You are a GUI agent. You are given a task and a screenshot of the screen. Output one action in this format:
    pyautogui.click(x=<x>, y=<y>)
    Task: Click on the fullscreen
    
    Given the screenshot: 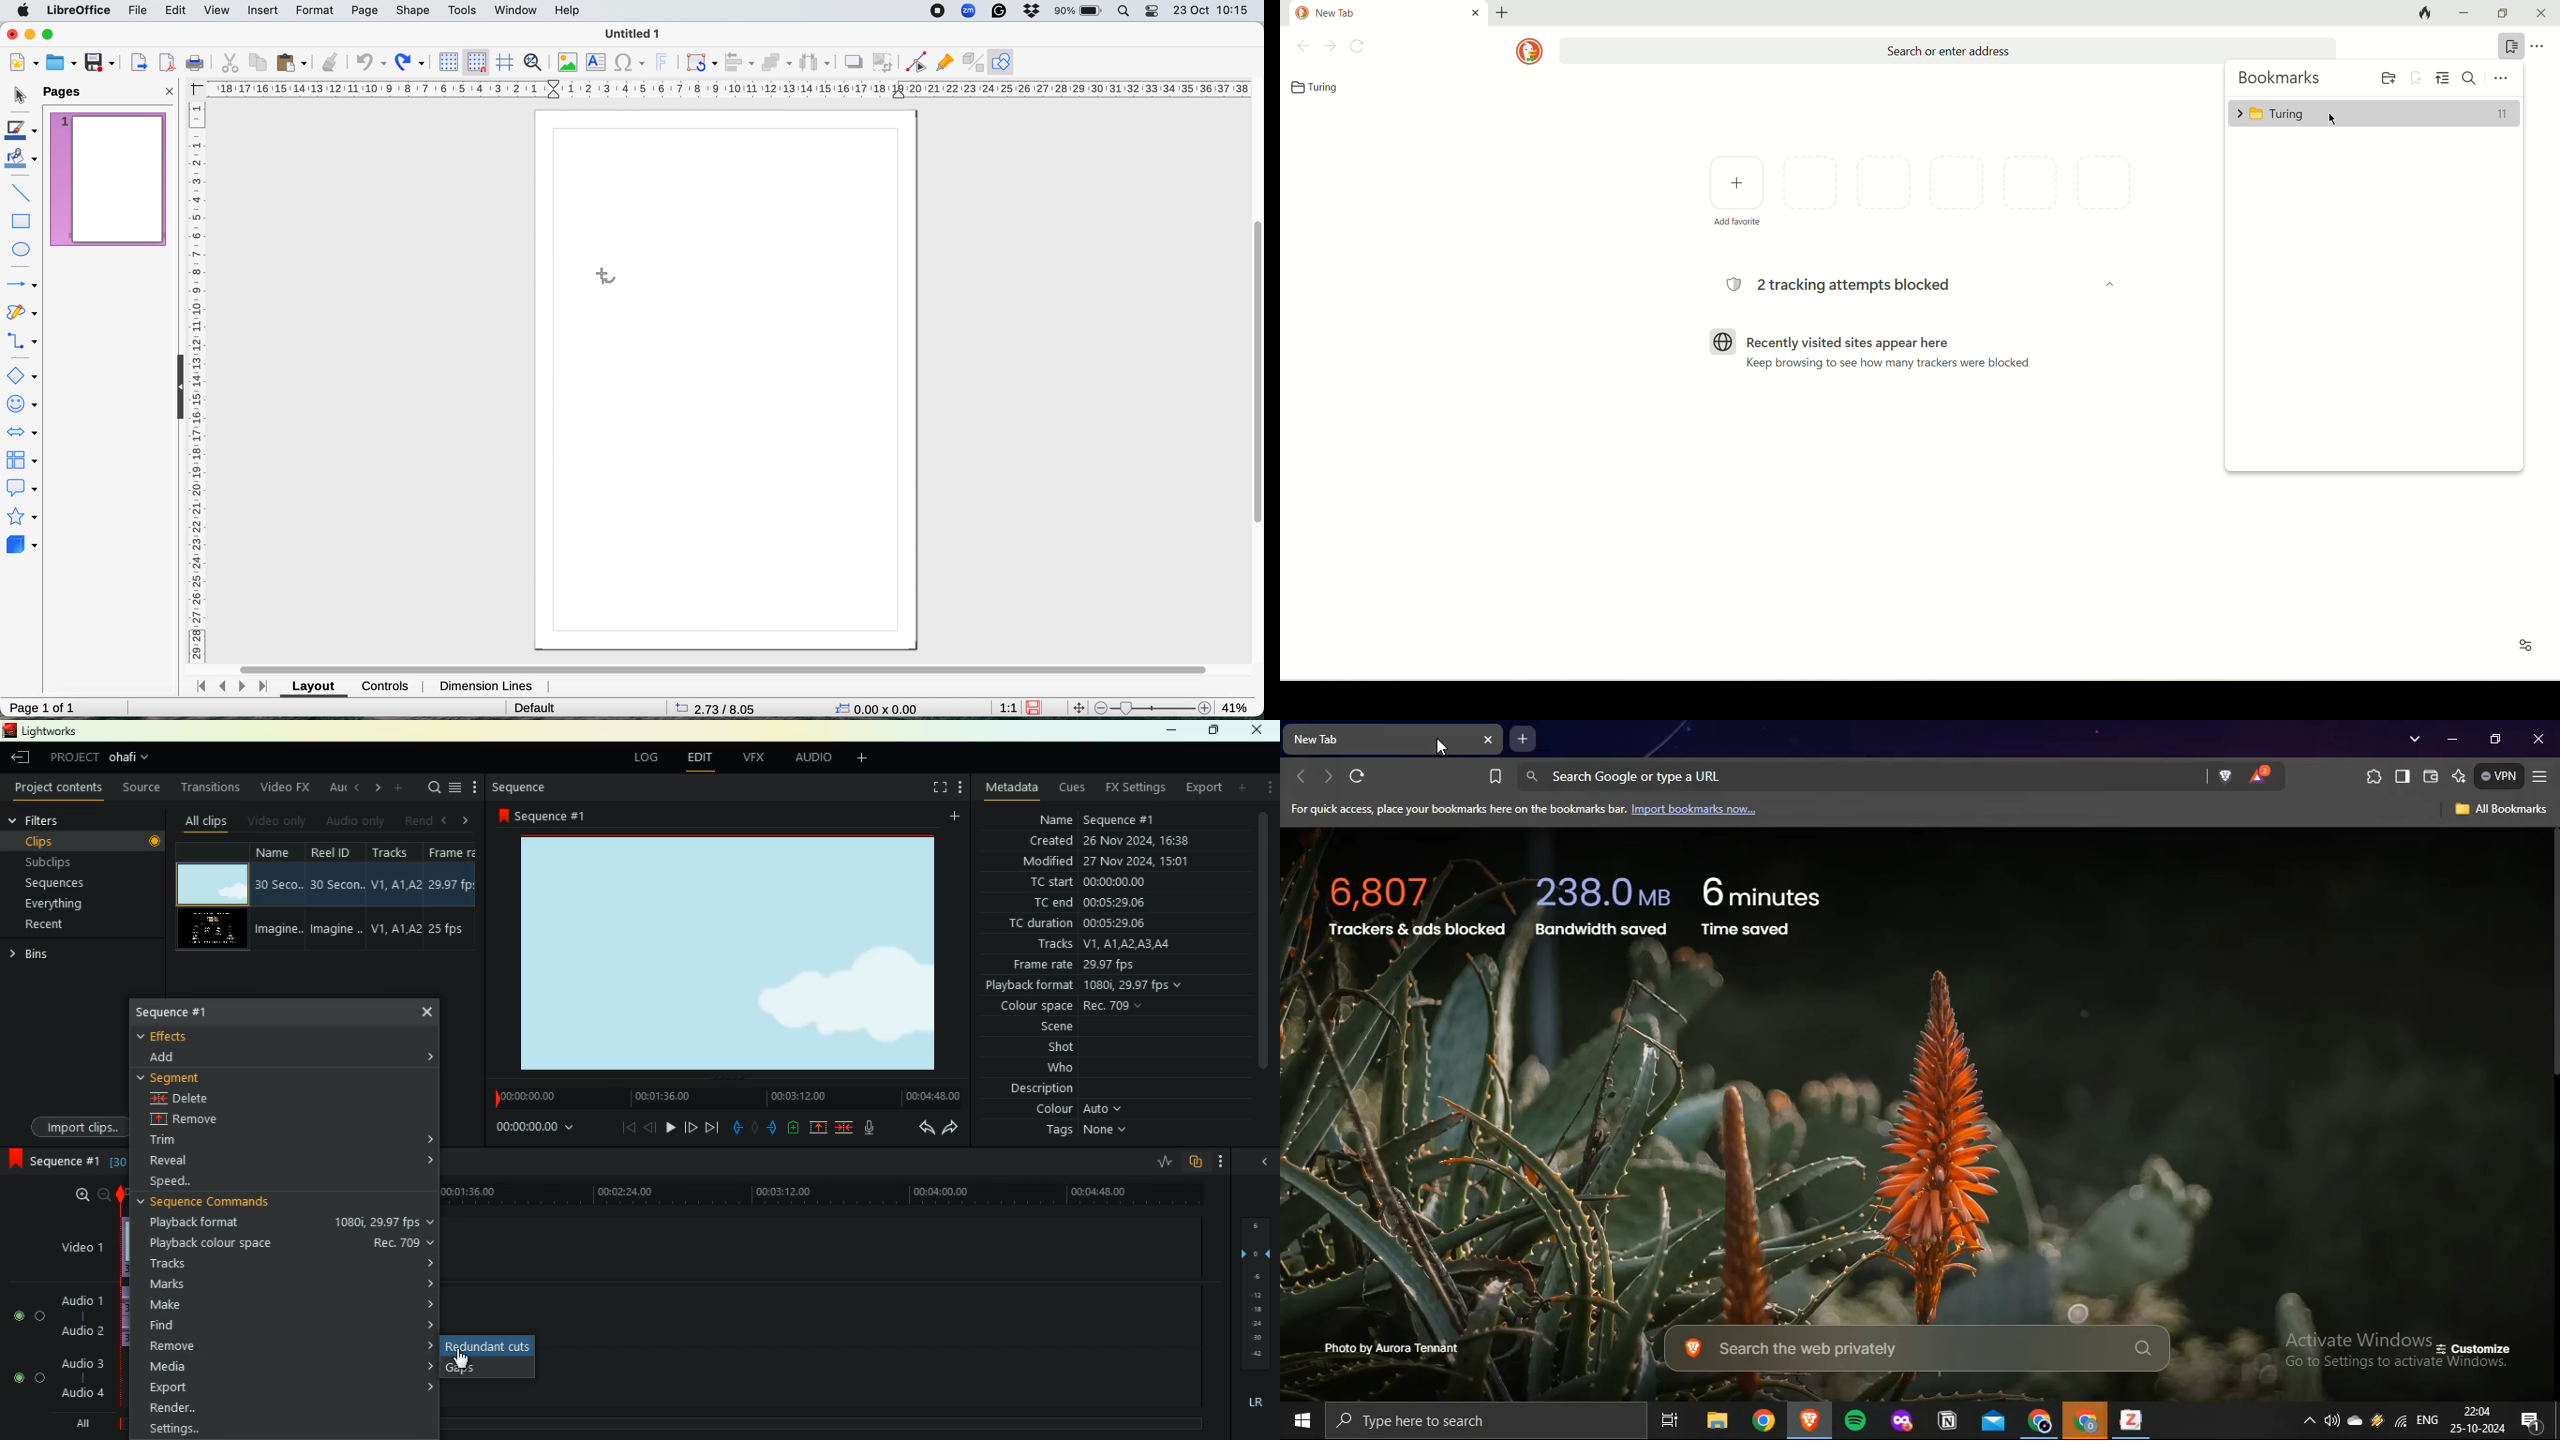 What is the action you would take?
    pyautogui.click(x=933, y=788)
    